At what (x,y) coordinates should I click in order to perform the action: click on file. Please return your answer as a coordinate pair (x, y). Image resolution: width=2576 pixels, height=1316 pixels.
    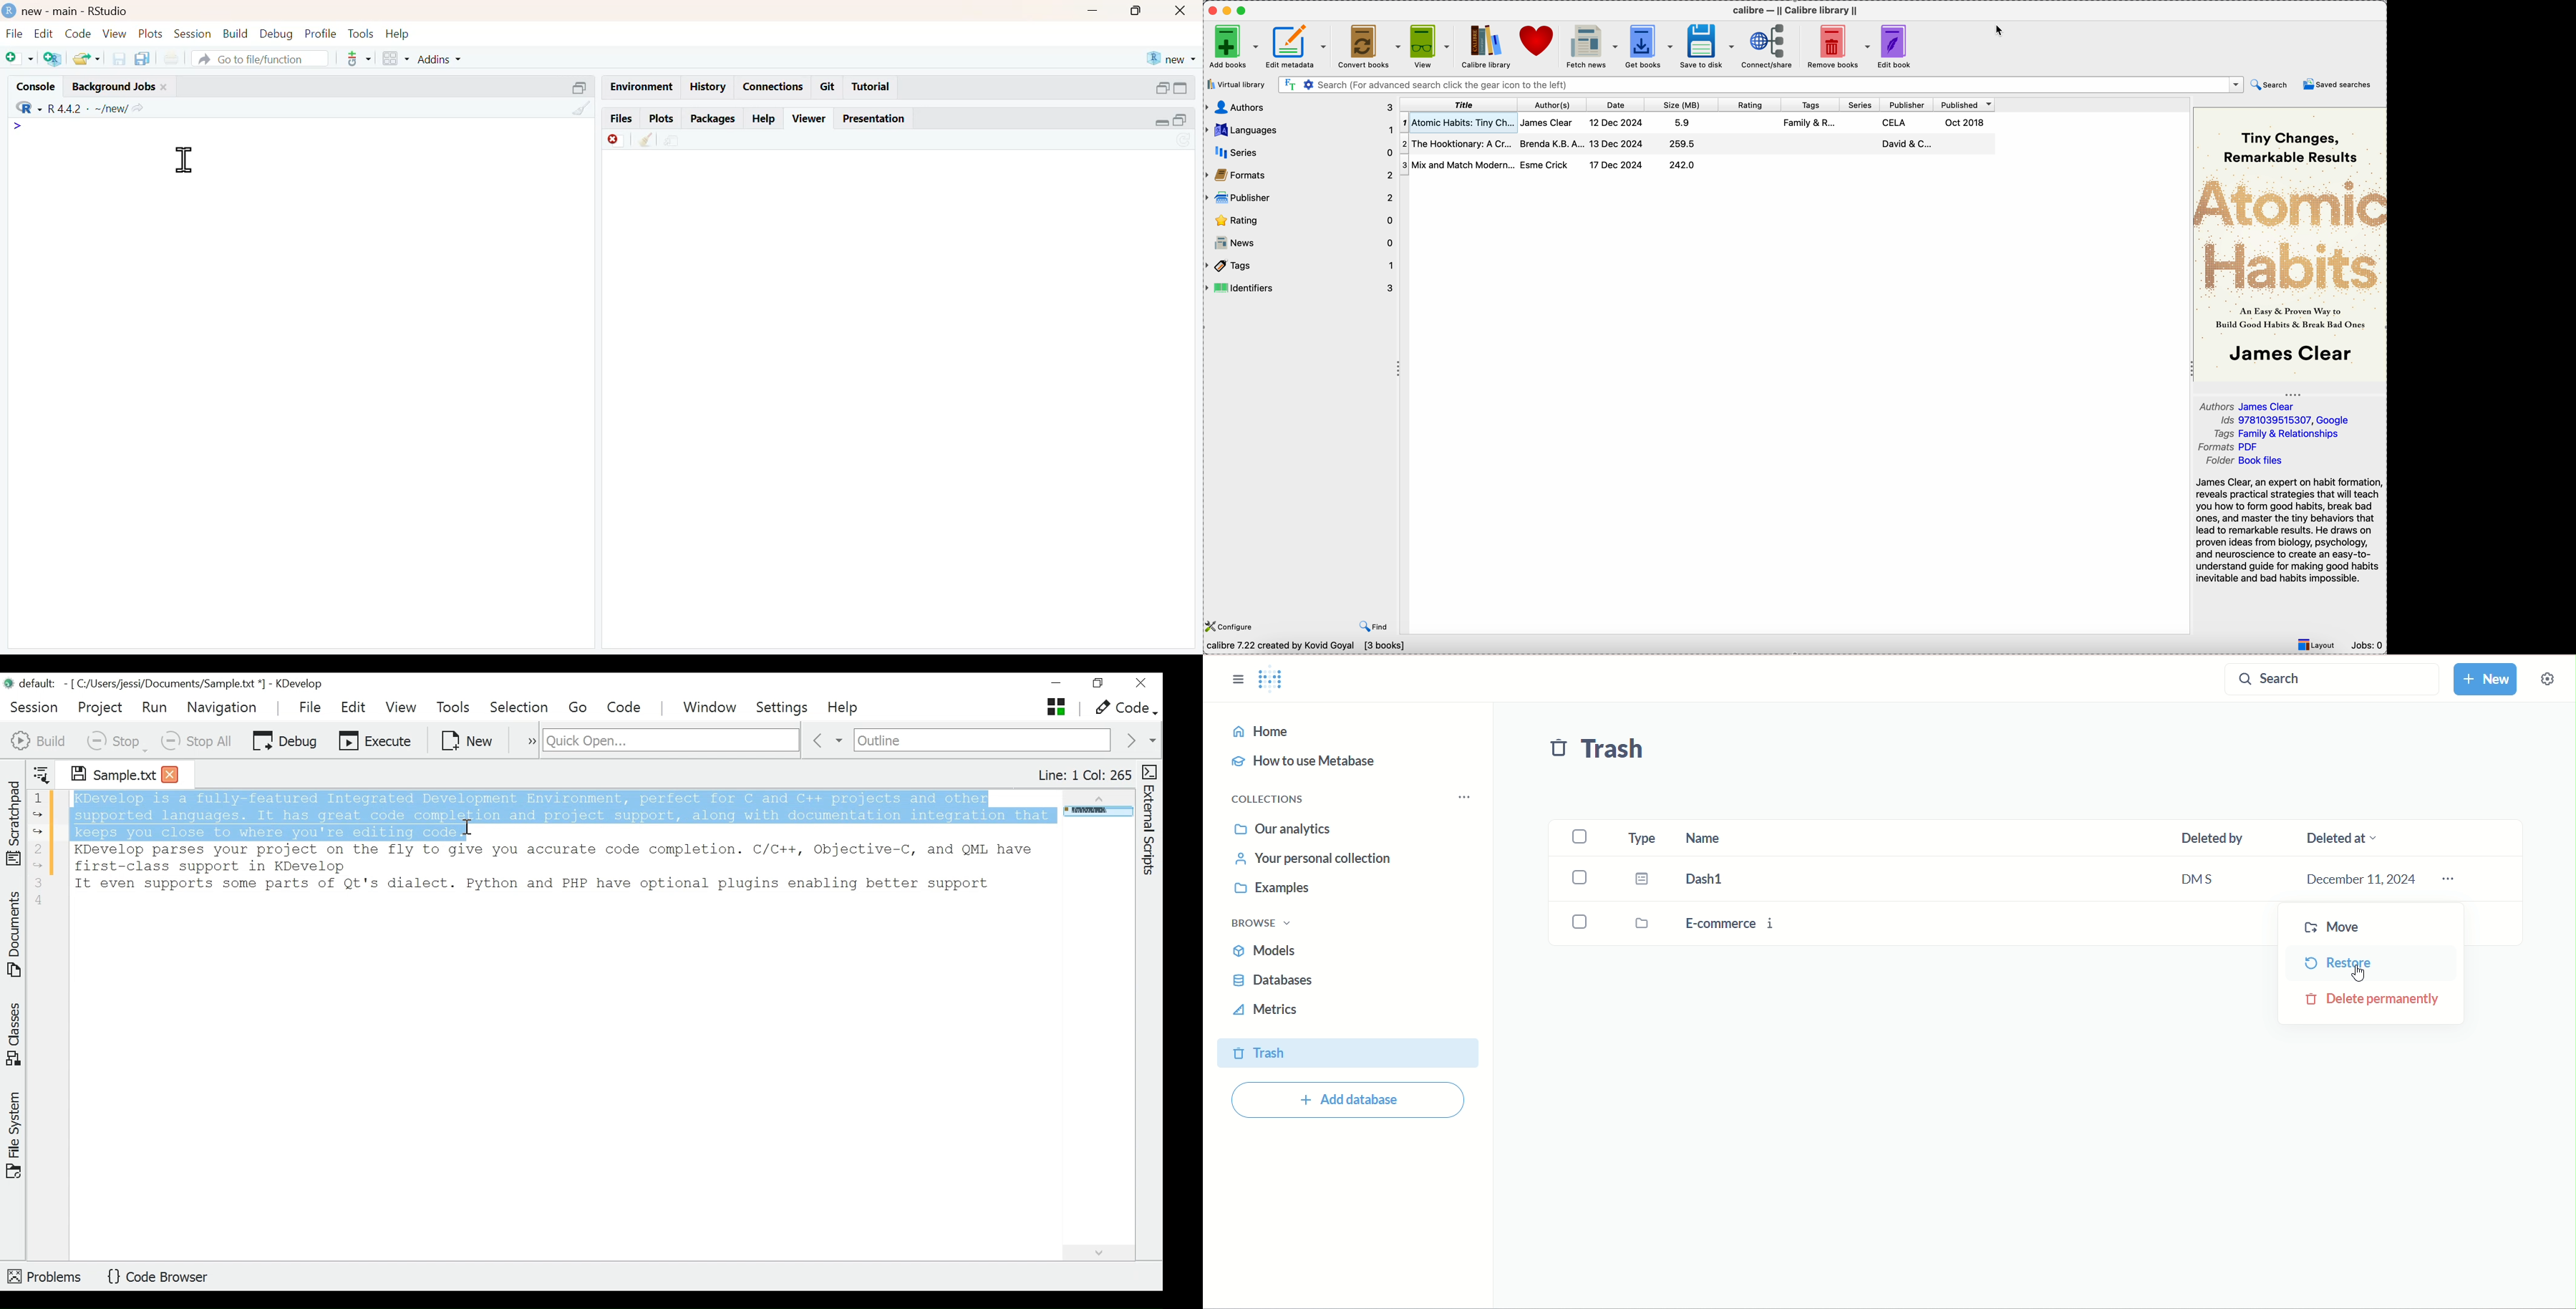
    Looking at the image, I should click on (14, 33).